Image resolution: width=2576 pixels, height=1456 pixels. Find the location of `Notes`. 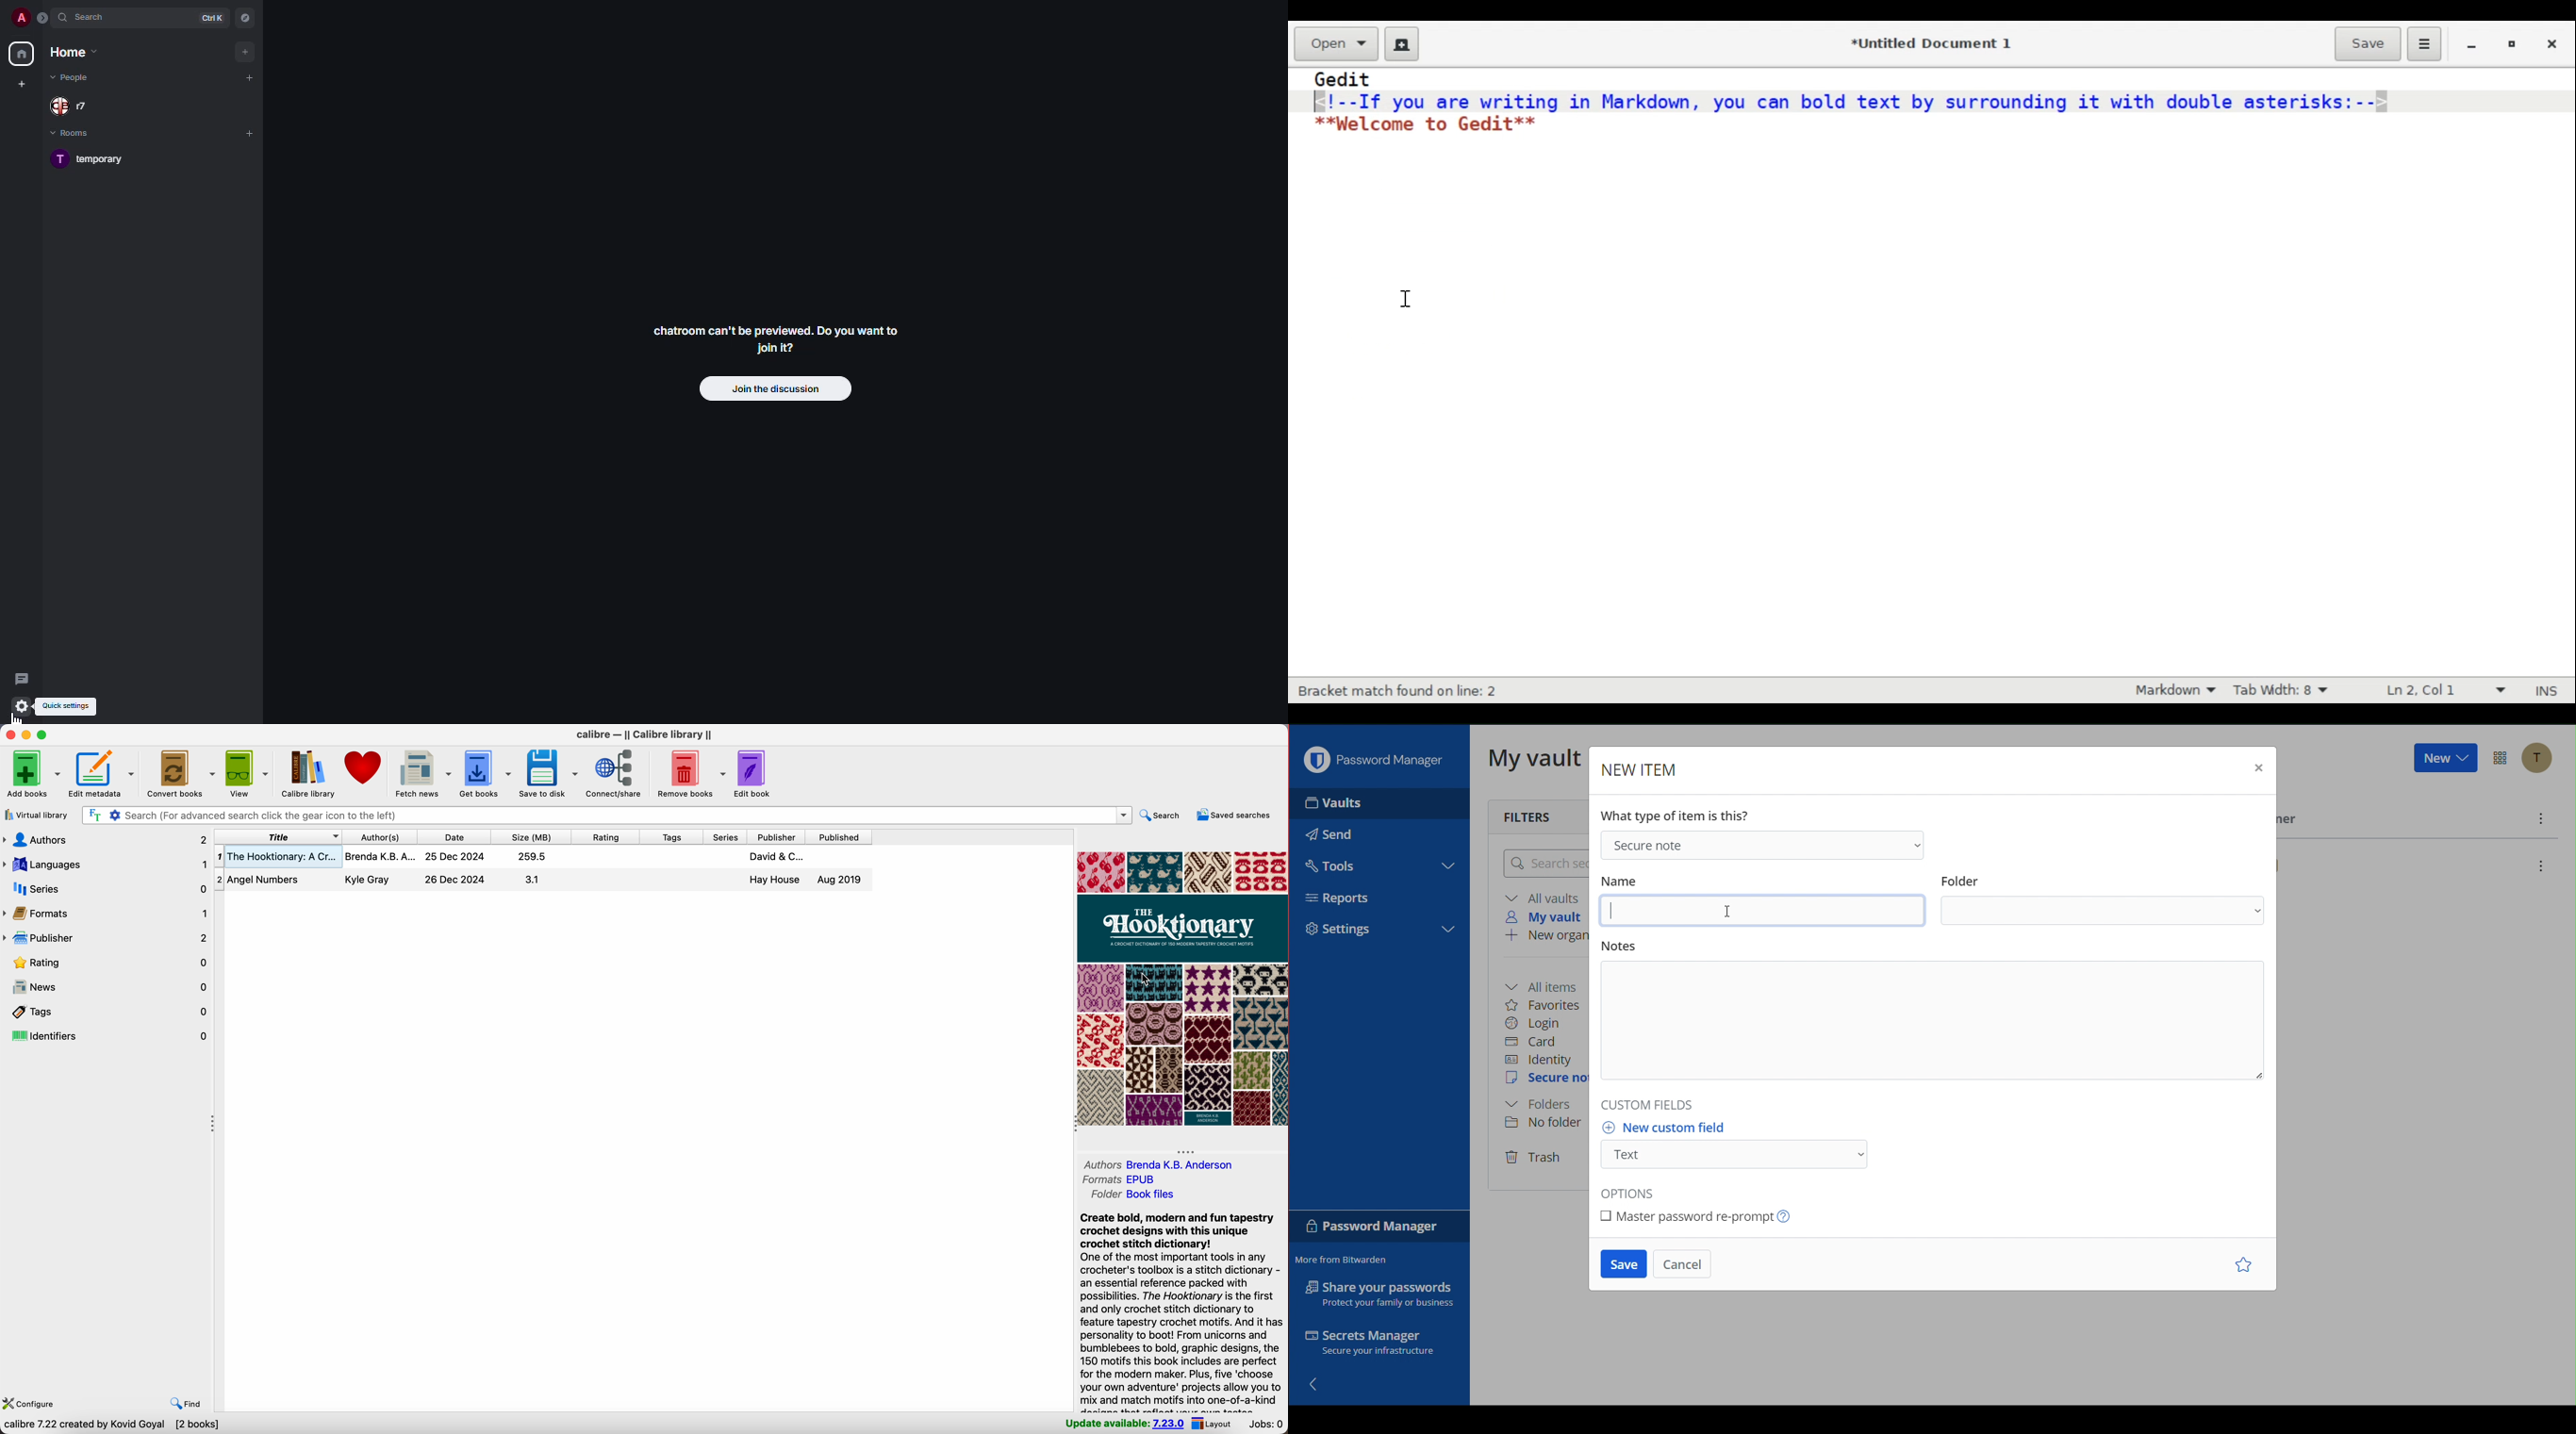

Notes is located at coordinates (1620, 942).